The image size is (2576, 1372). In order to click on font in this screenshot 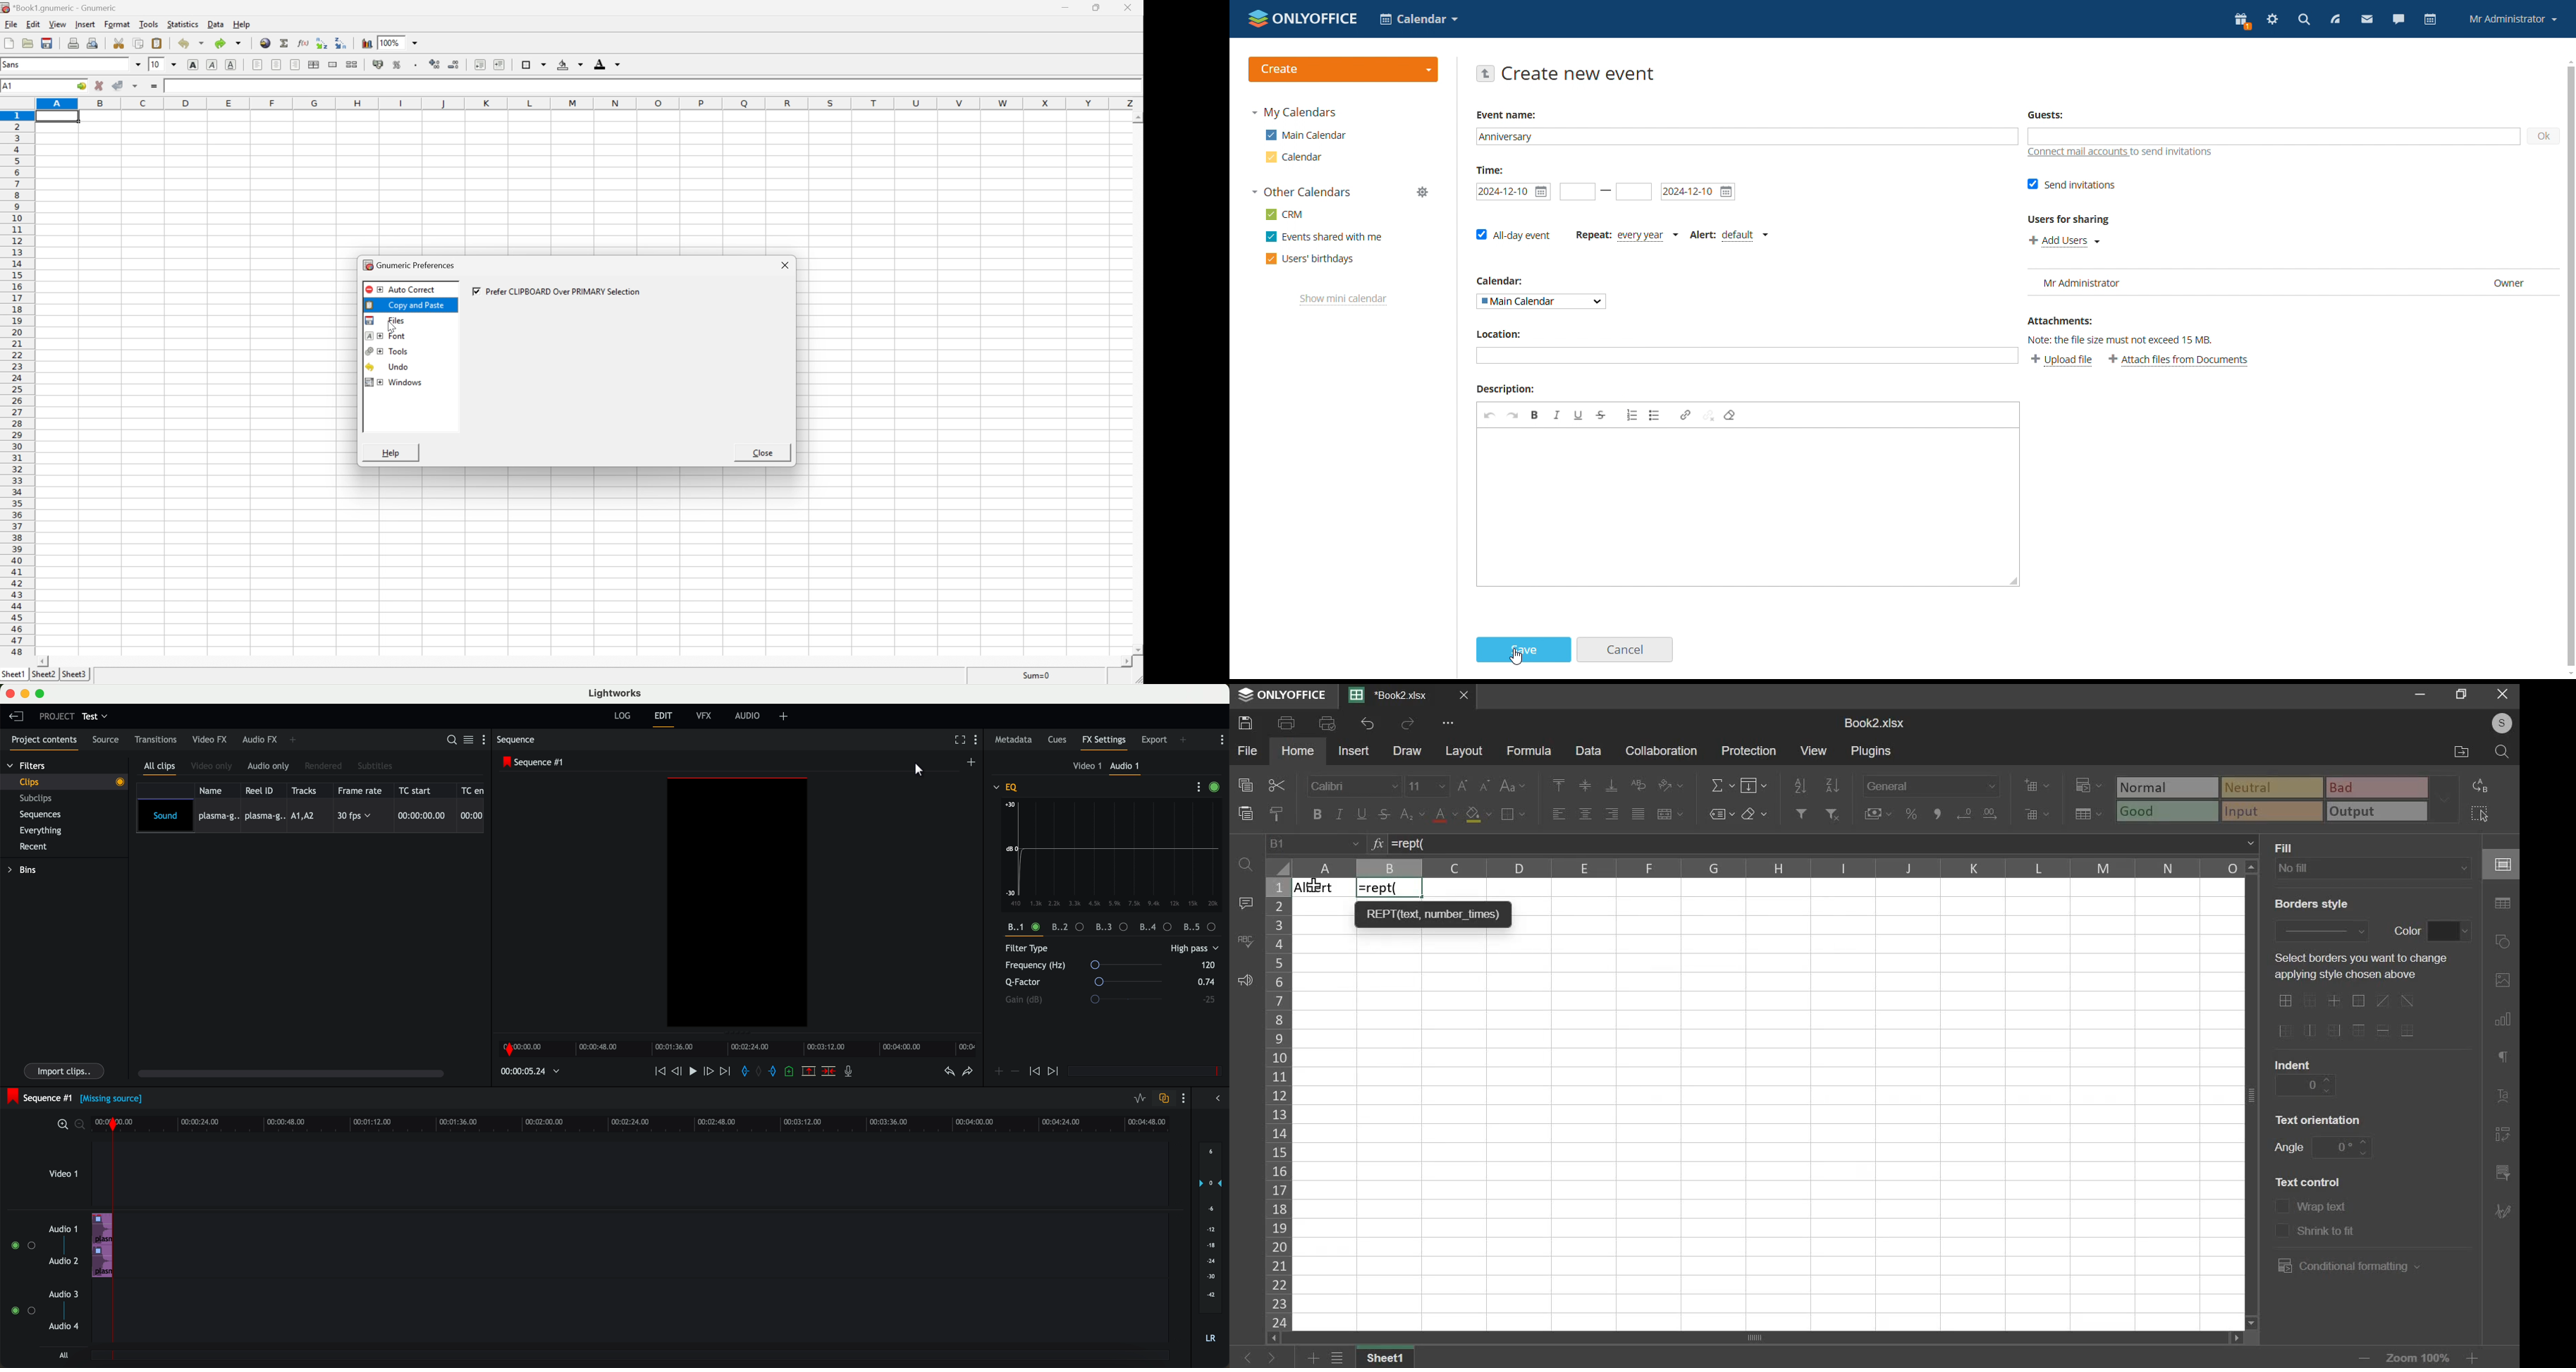, I will do `click(385, 336)`.